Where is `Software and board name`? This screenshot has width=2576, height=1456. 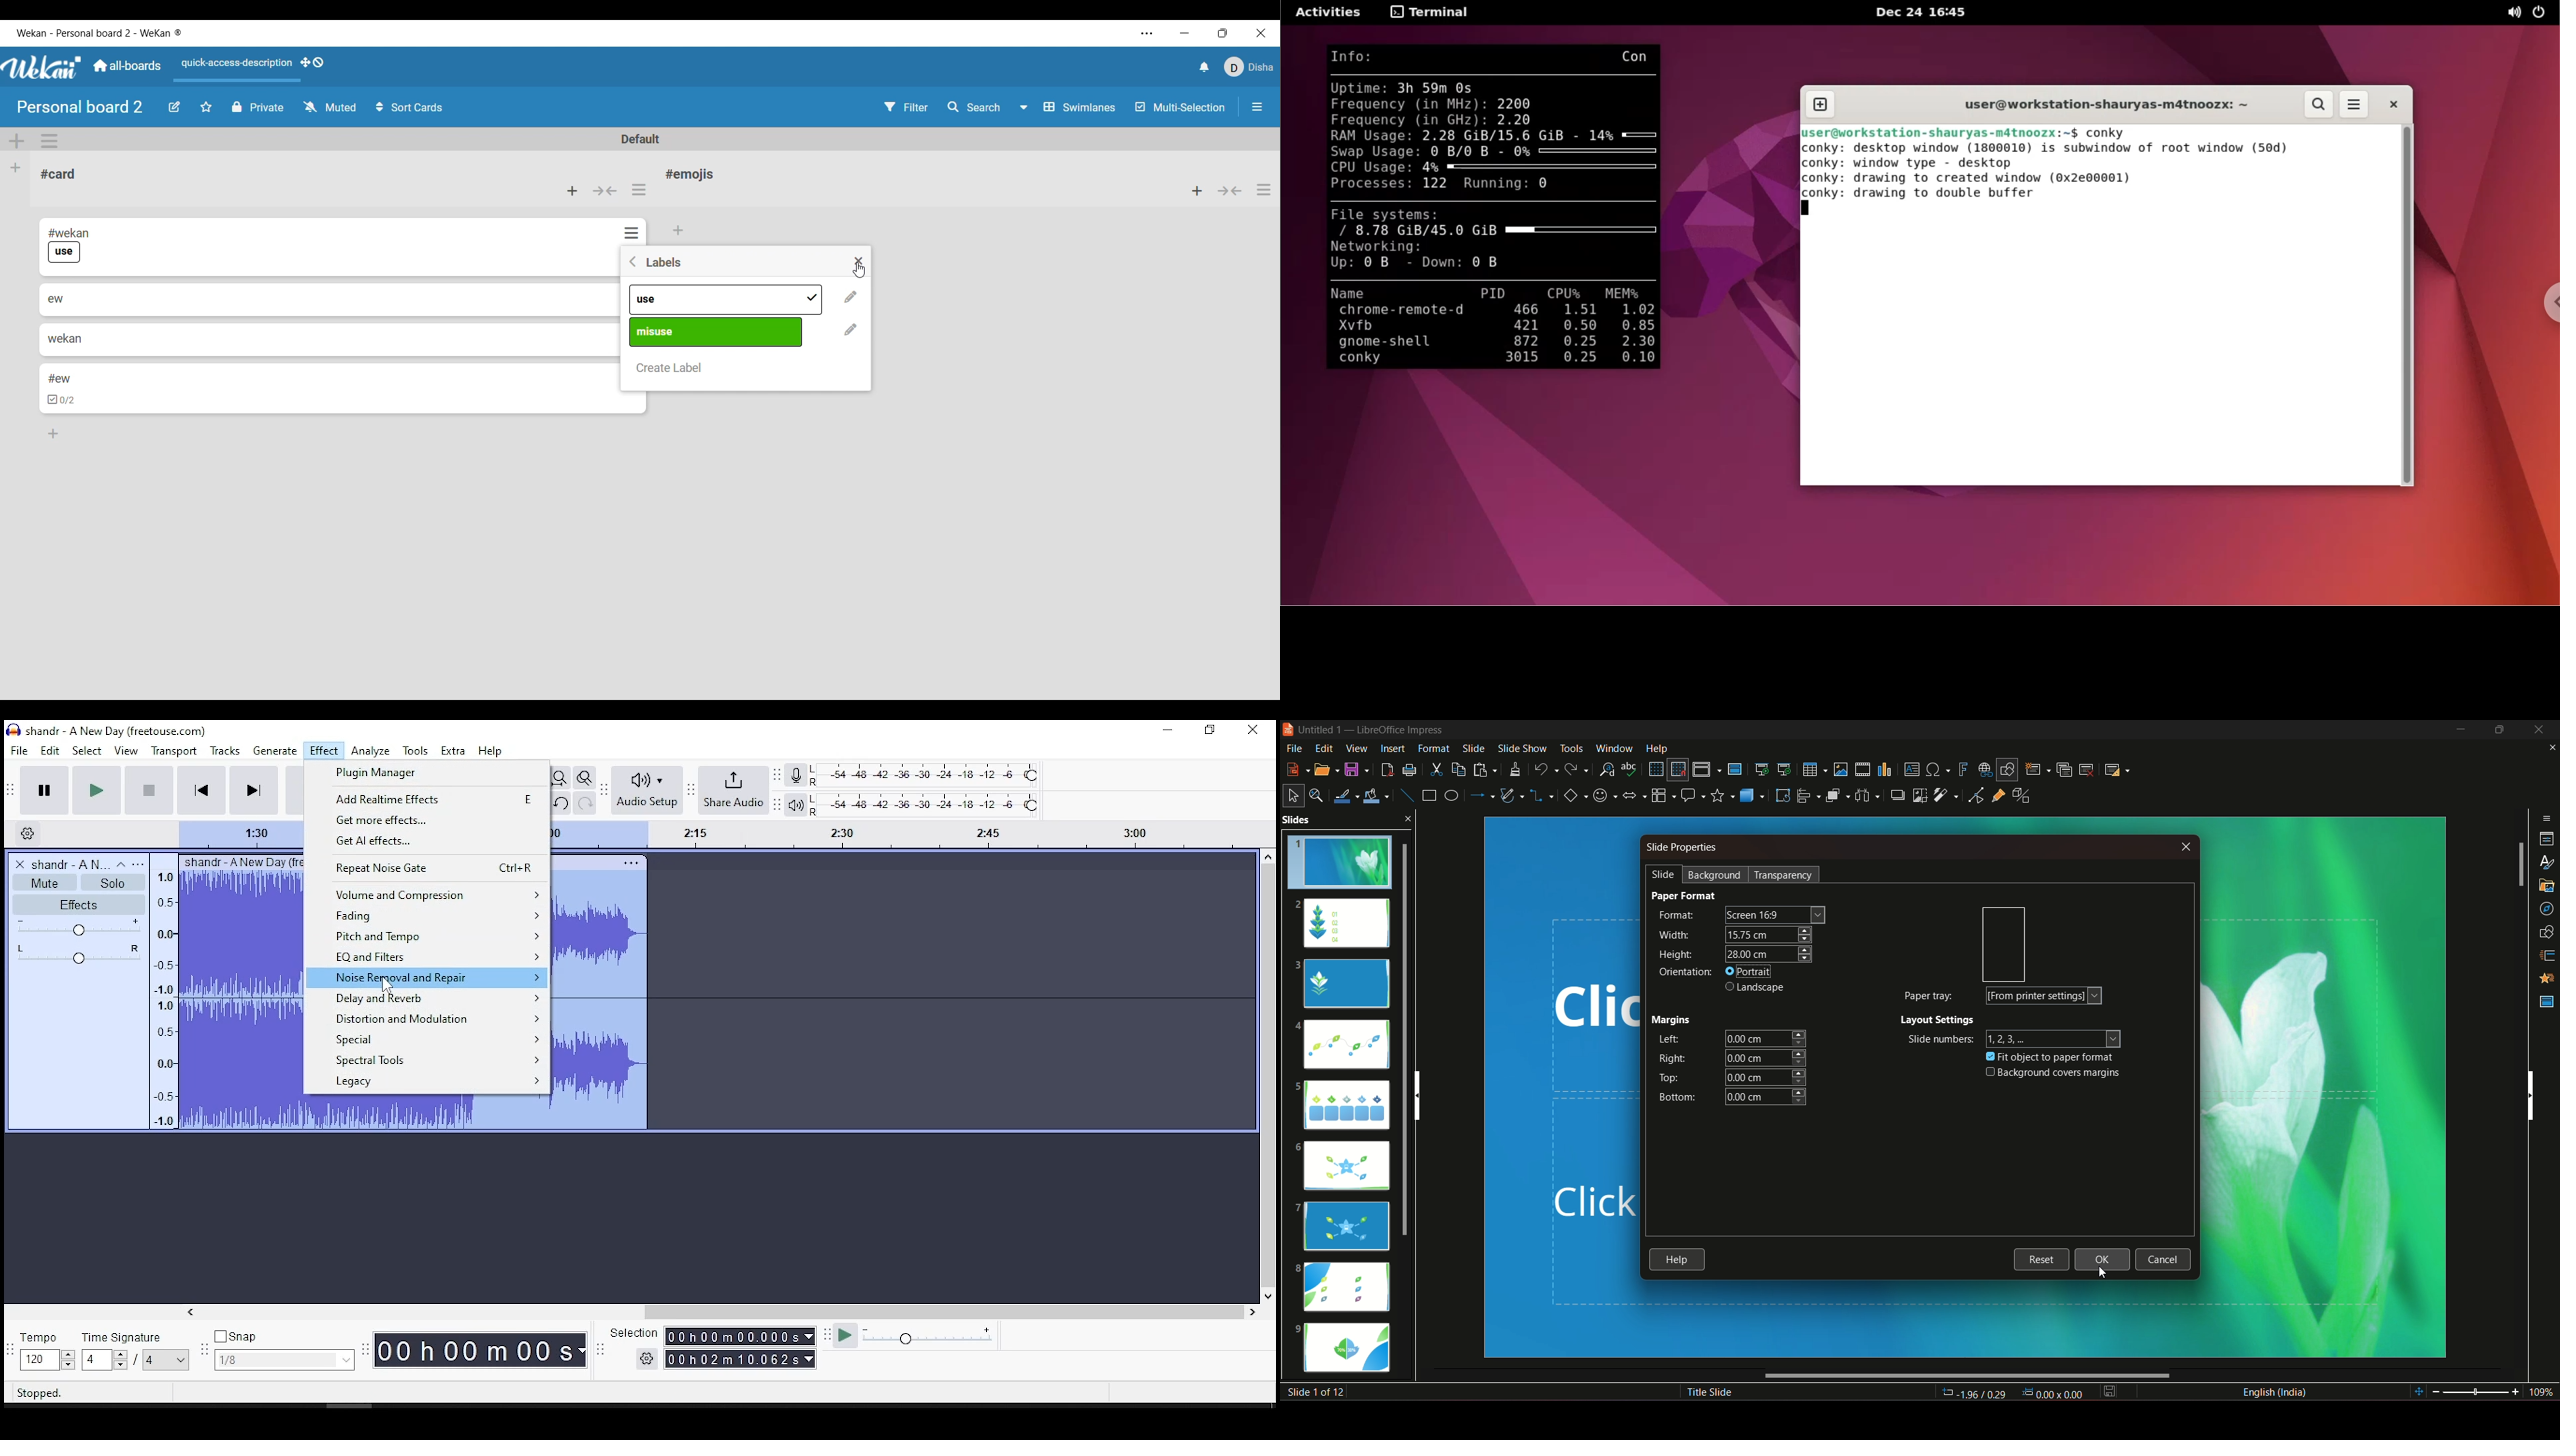
Software and board name is located at coordinates (98, 33).